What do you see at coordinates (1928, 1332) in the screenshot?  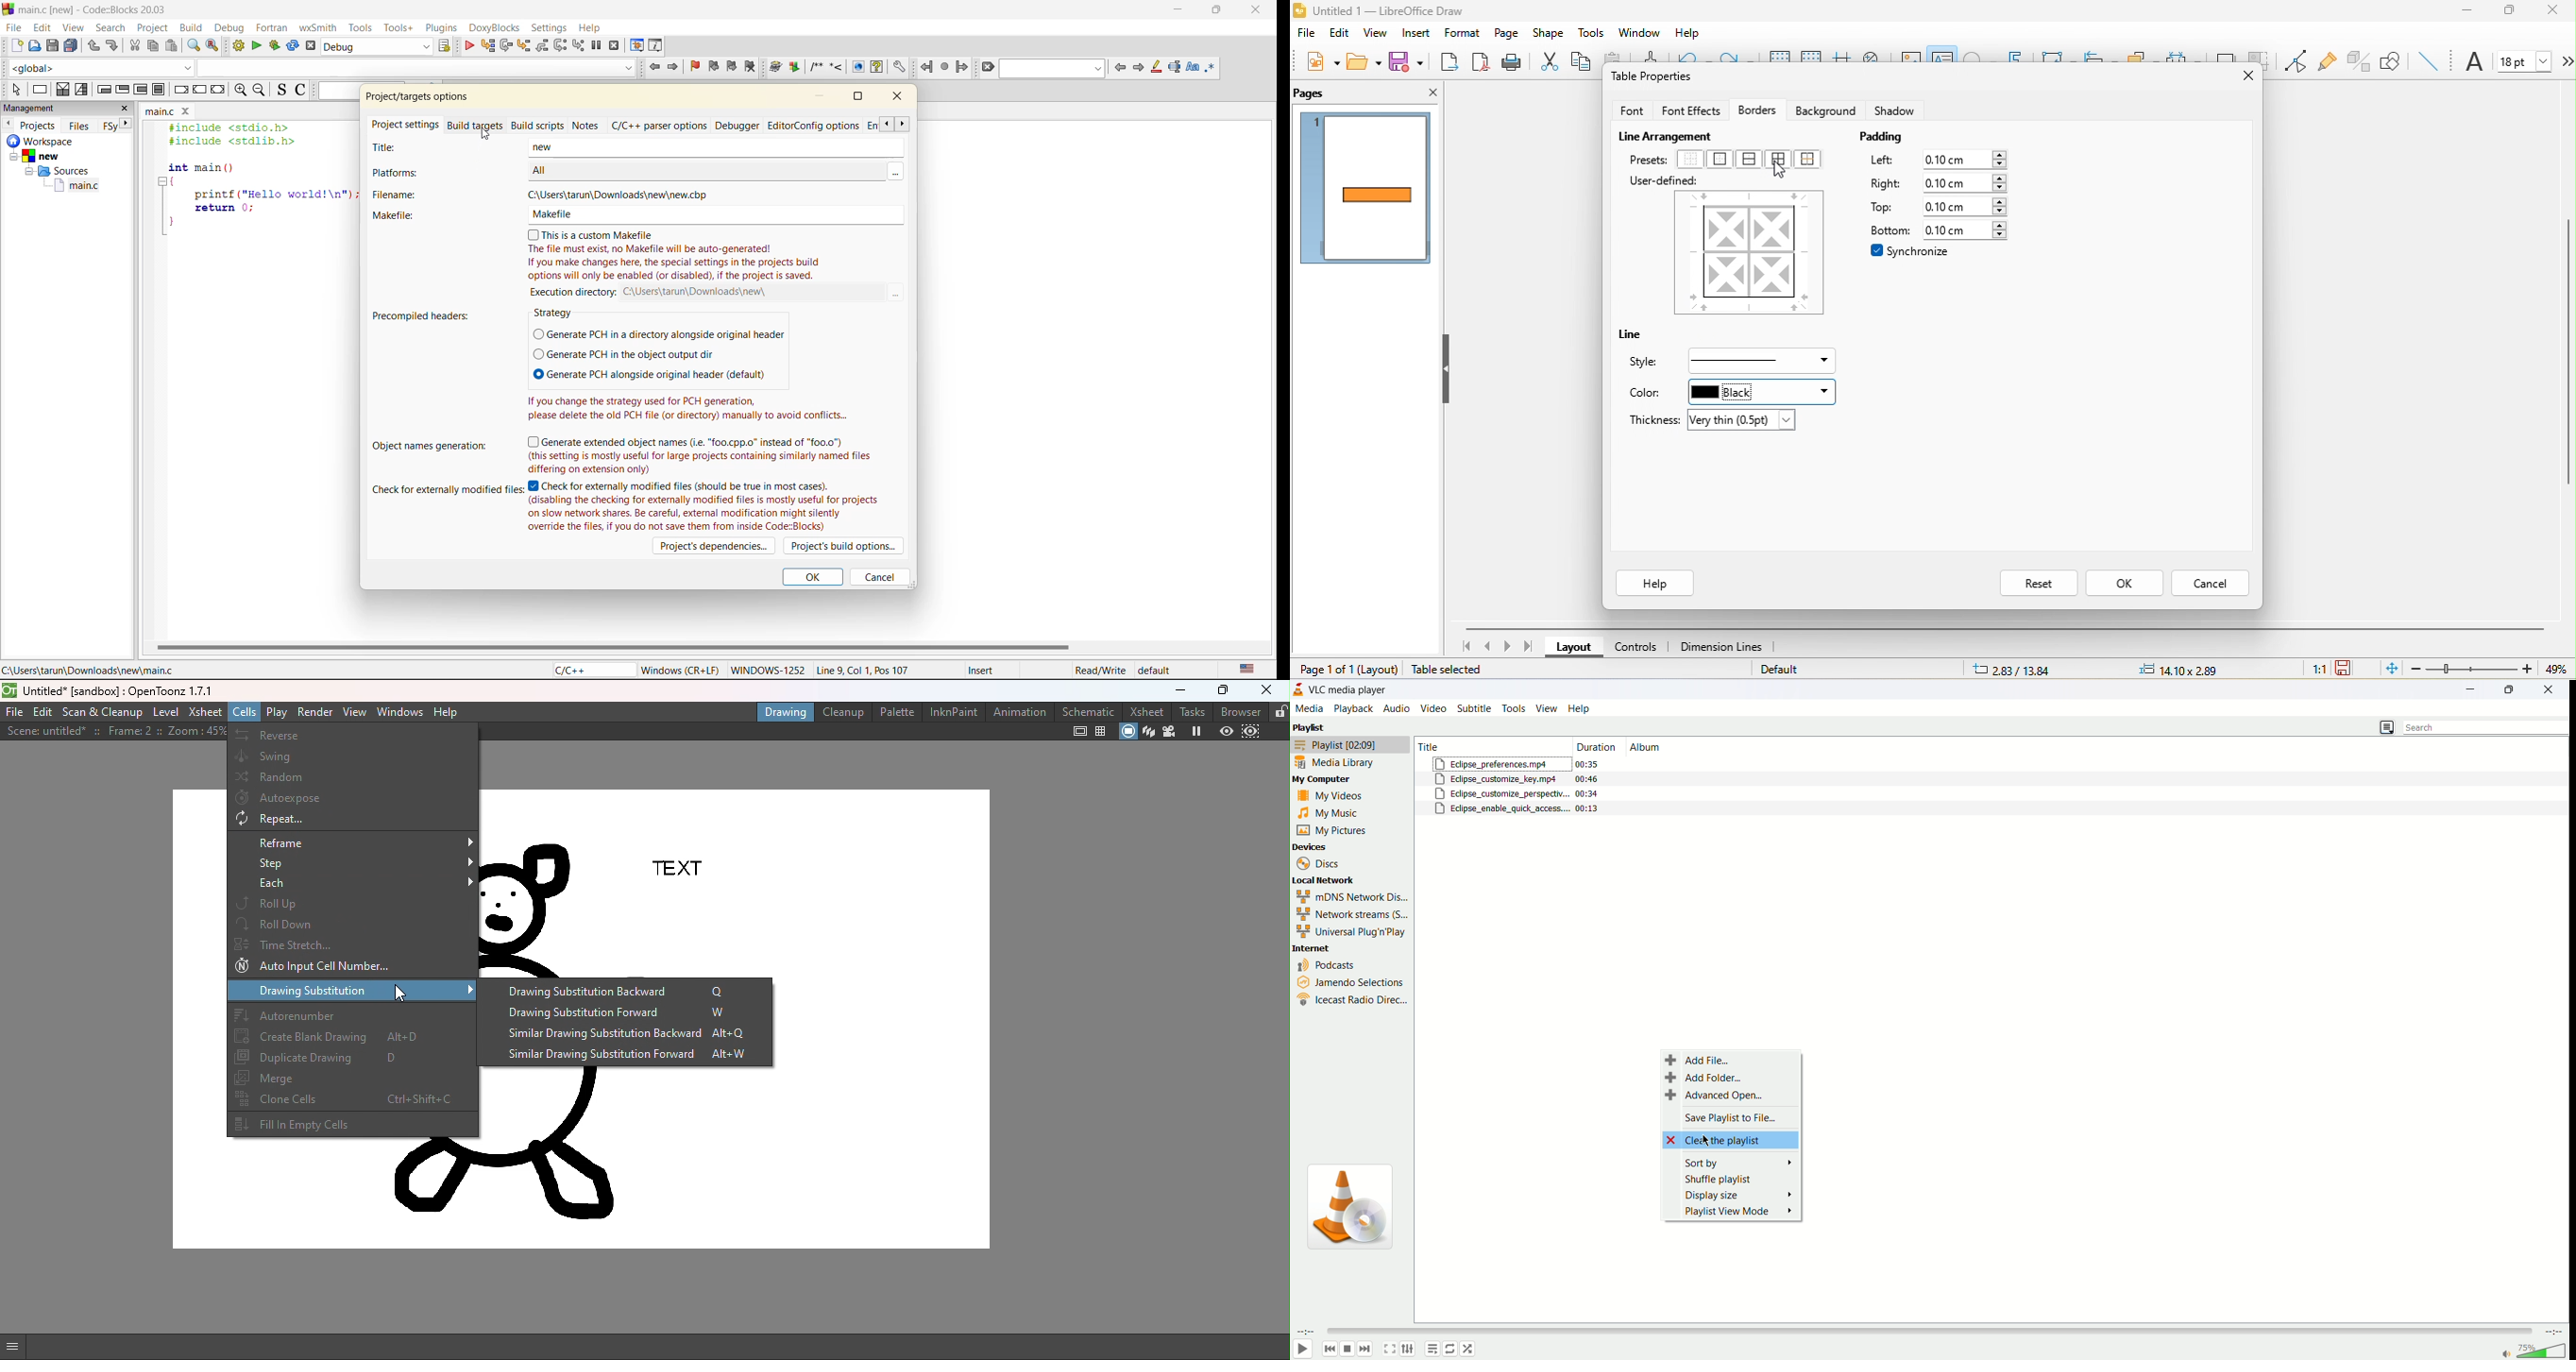 I see `seek bar` at bounding box center [1928, 1332].